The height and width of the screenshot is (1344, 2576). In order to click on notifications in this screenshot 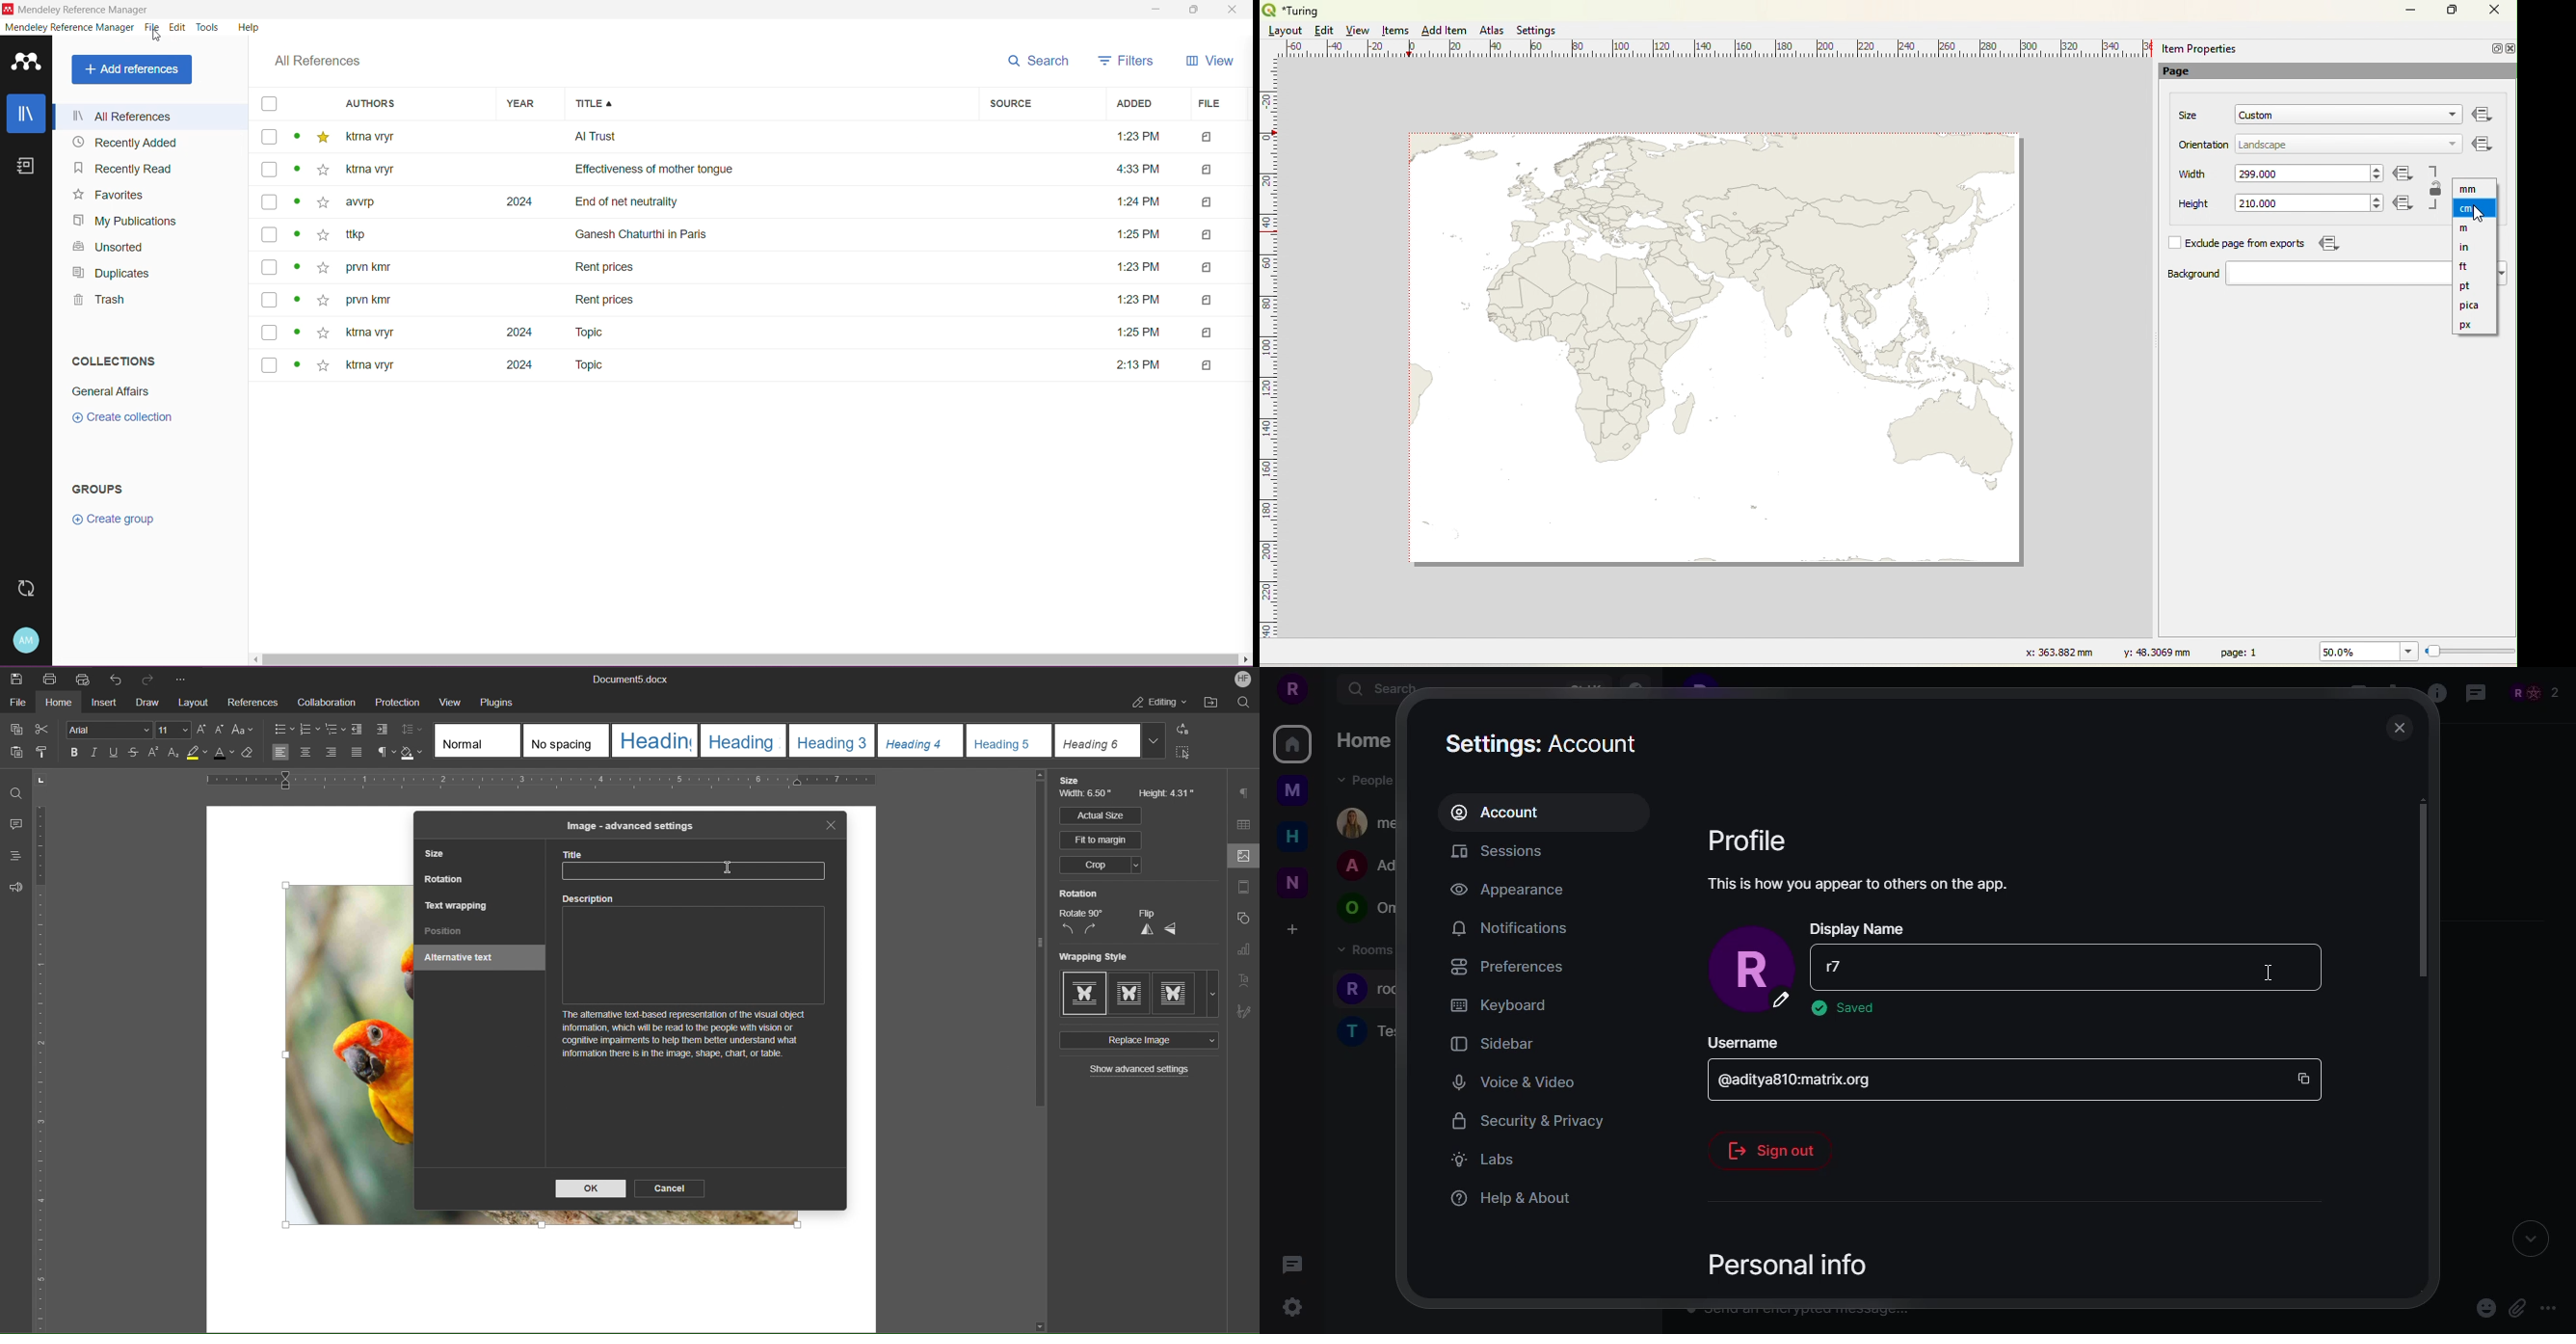, I will do `click(1511, 926)`.